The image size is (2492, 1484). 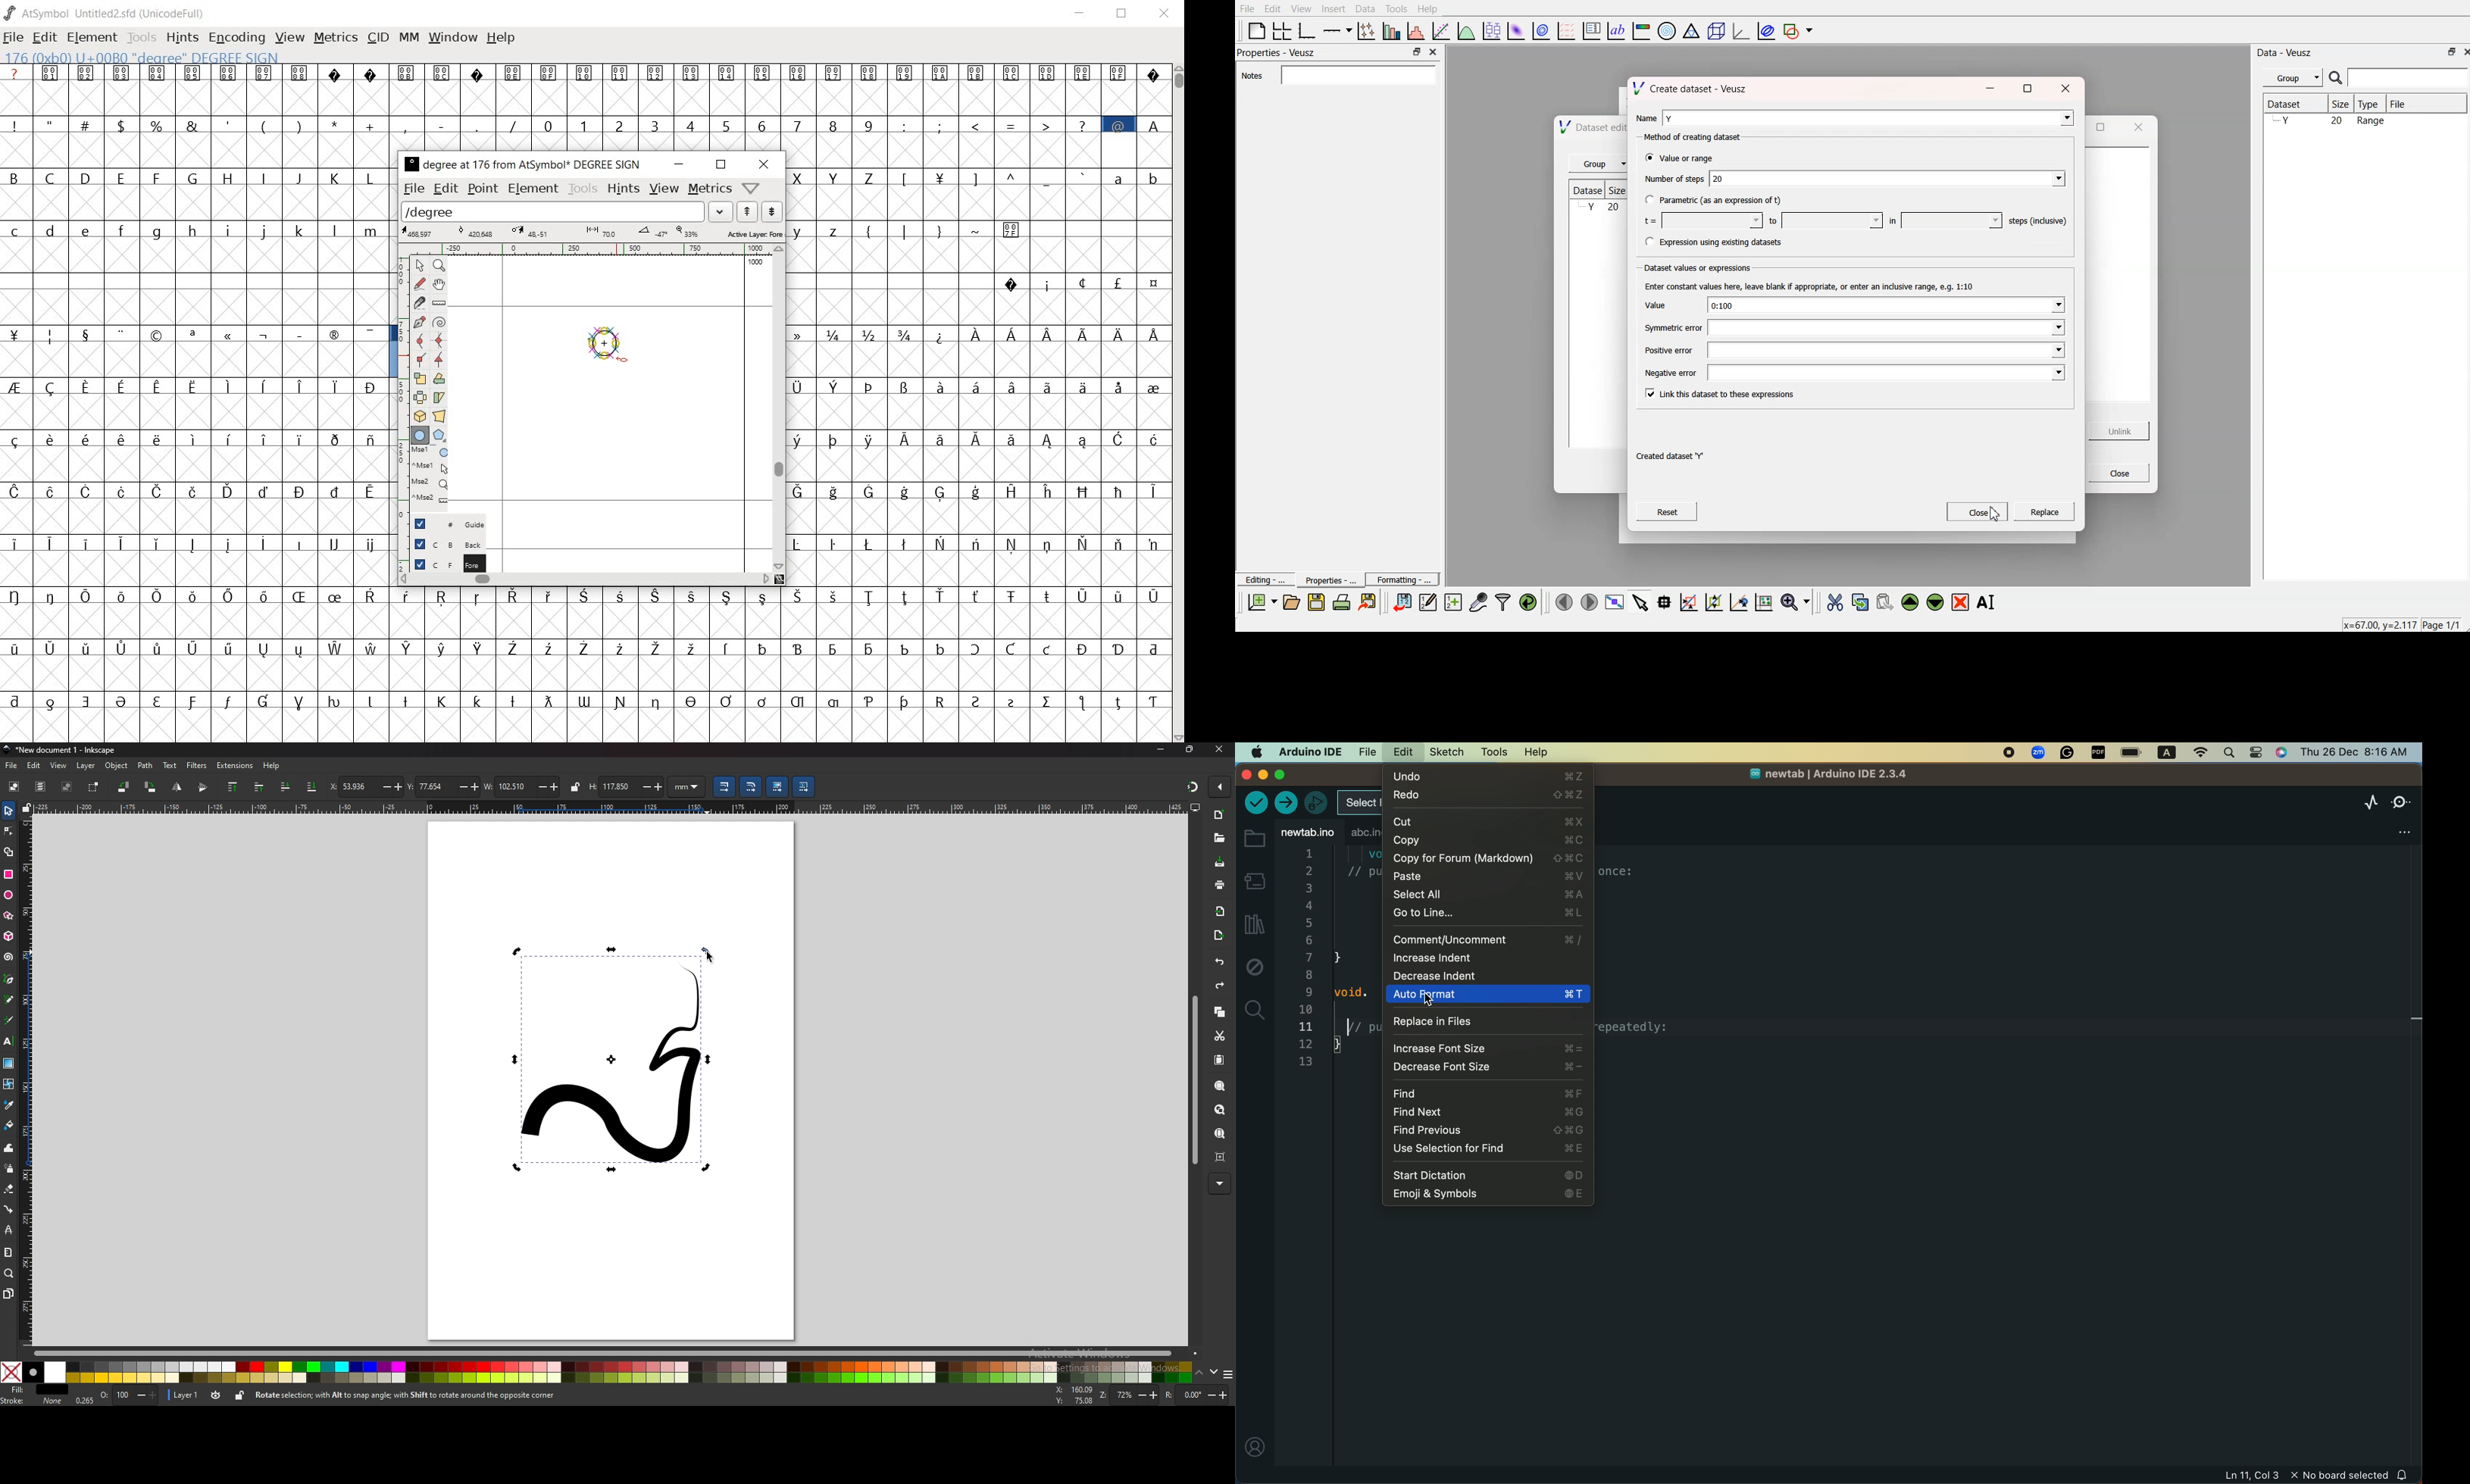 What do you see at coordinates (534, 190) in the screenshot?
I see `element` at bounding box center [534, 190].